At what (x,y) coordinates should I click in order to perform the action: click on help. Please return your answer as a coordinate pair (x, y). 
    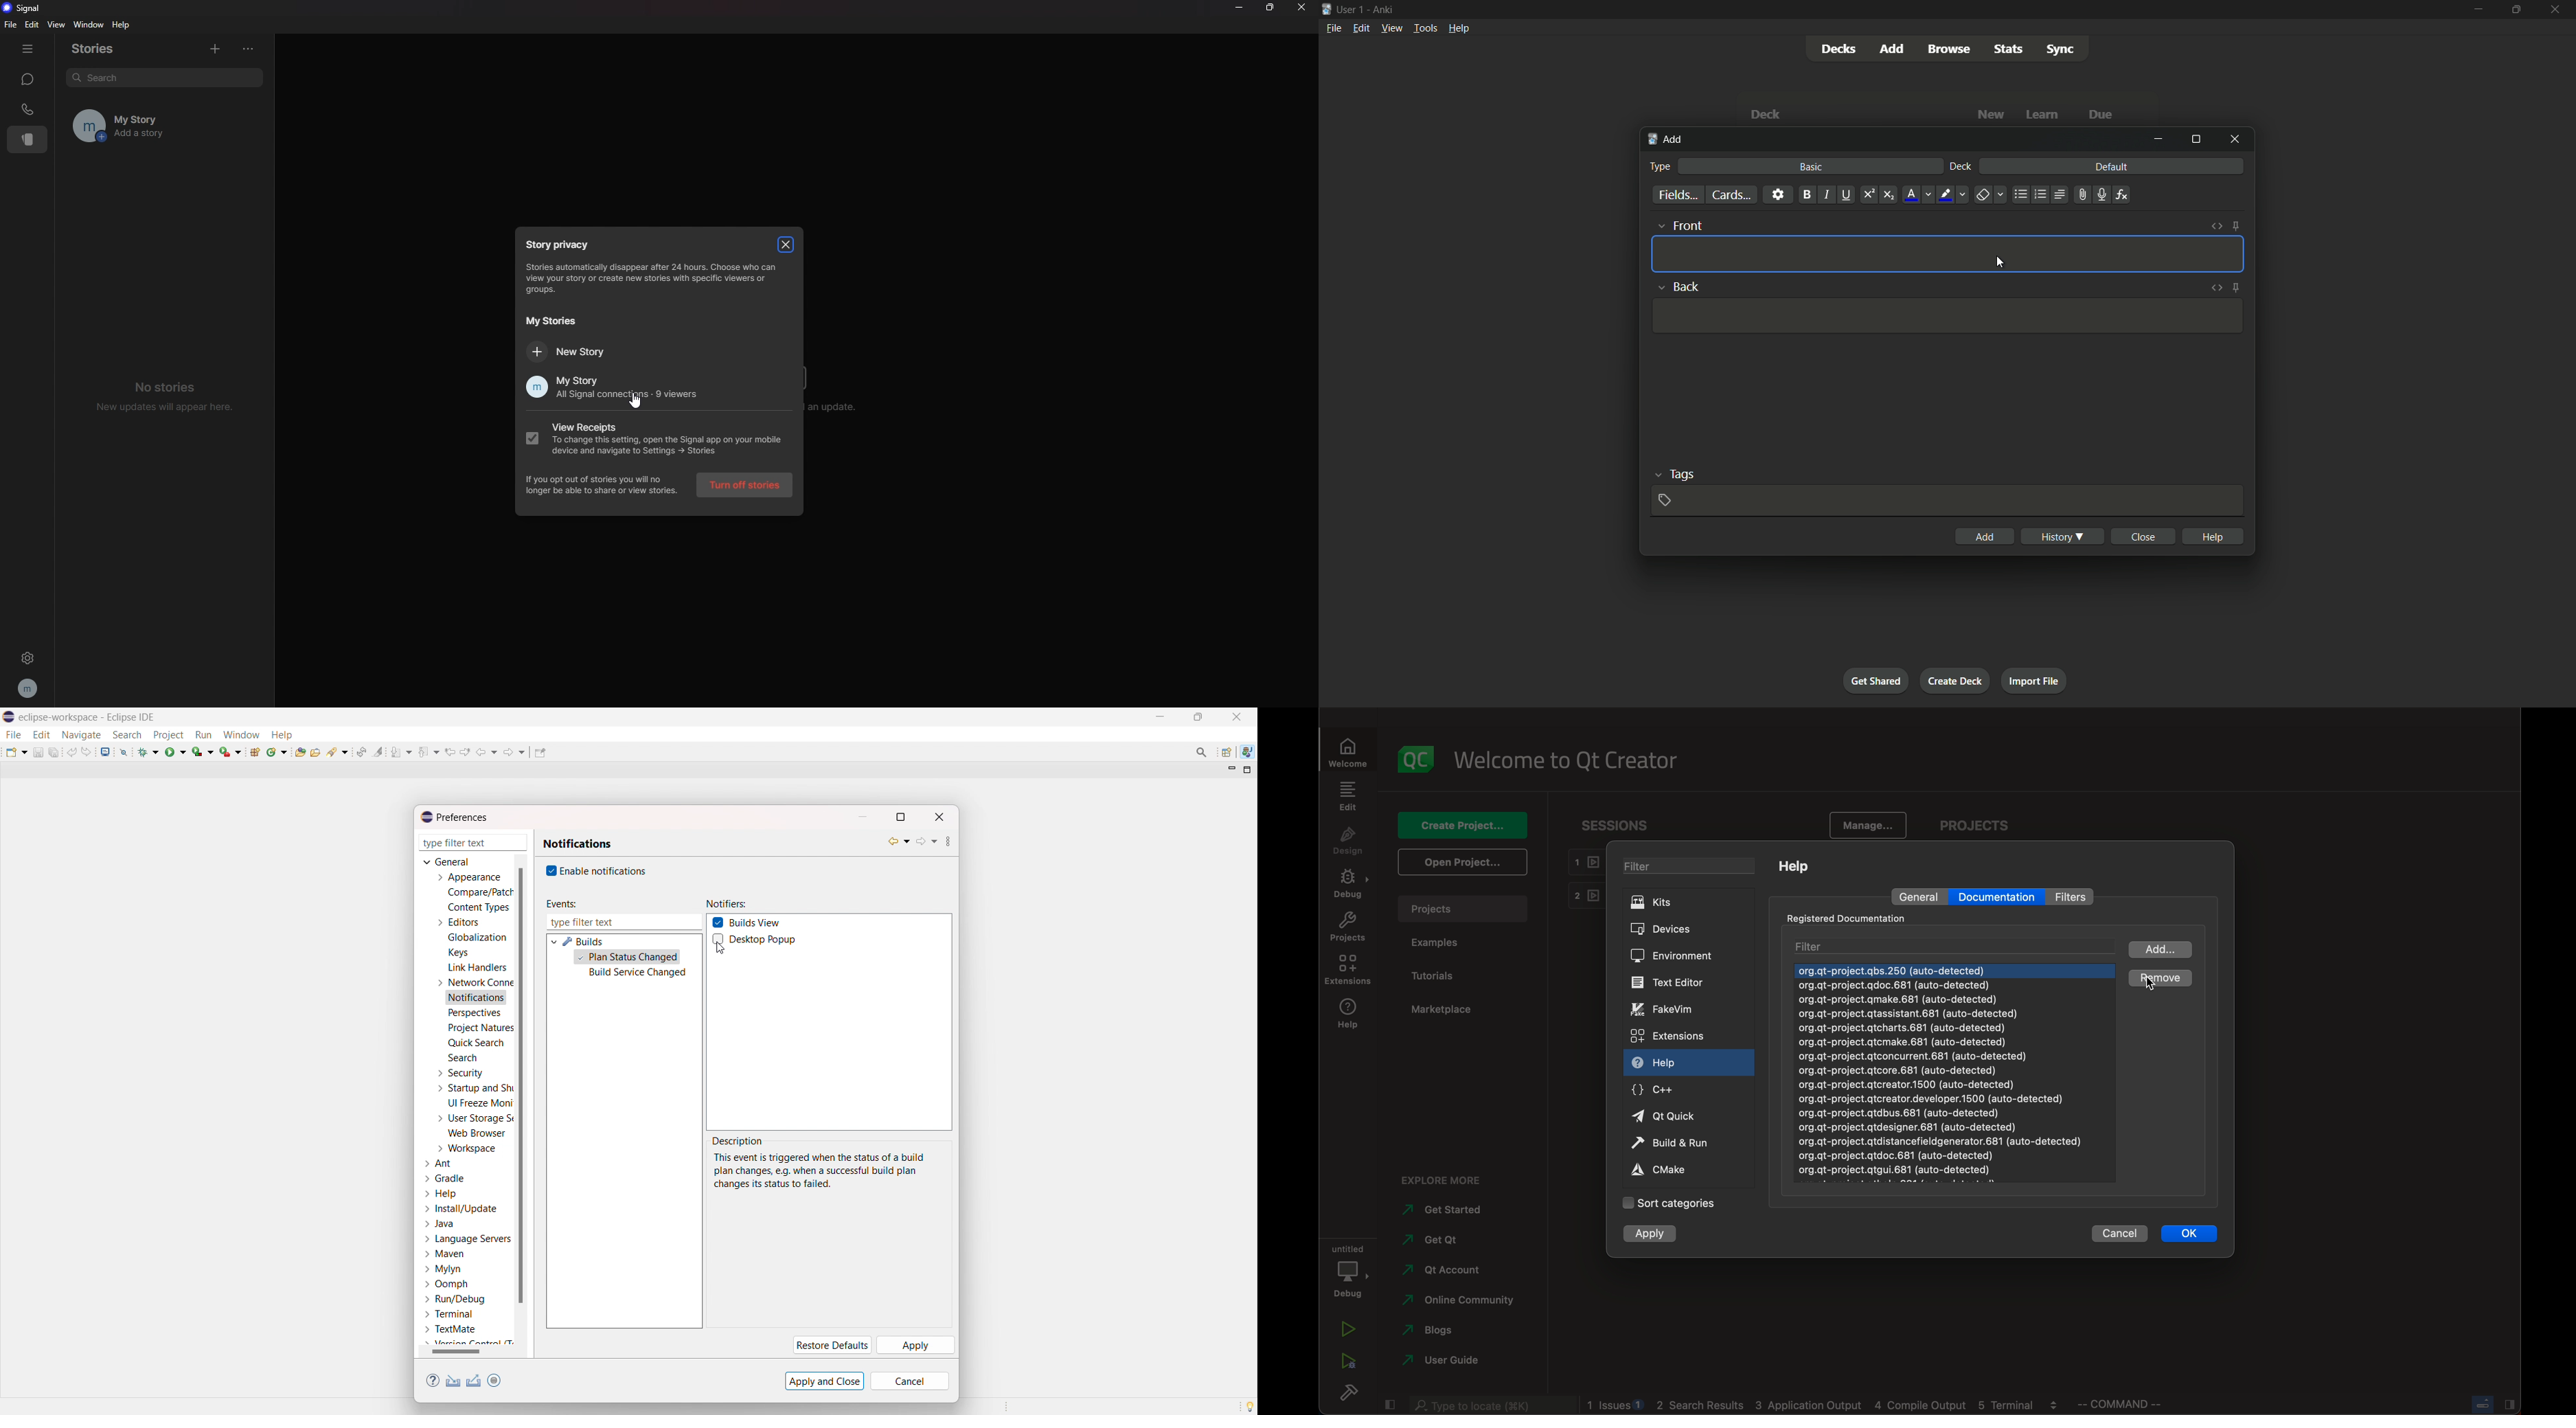
    Looking at the image, I should click on (433, 1381).